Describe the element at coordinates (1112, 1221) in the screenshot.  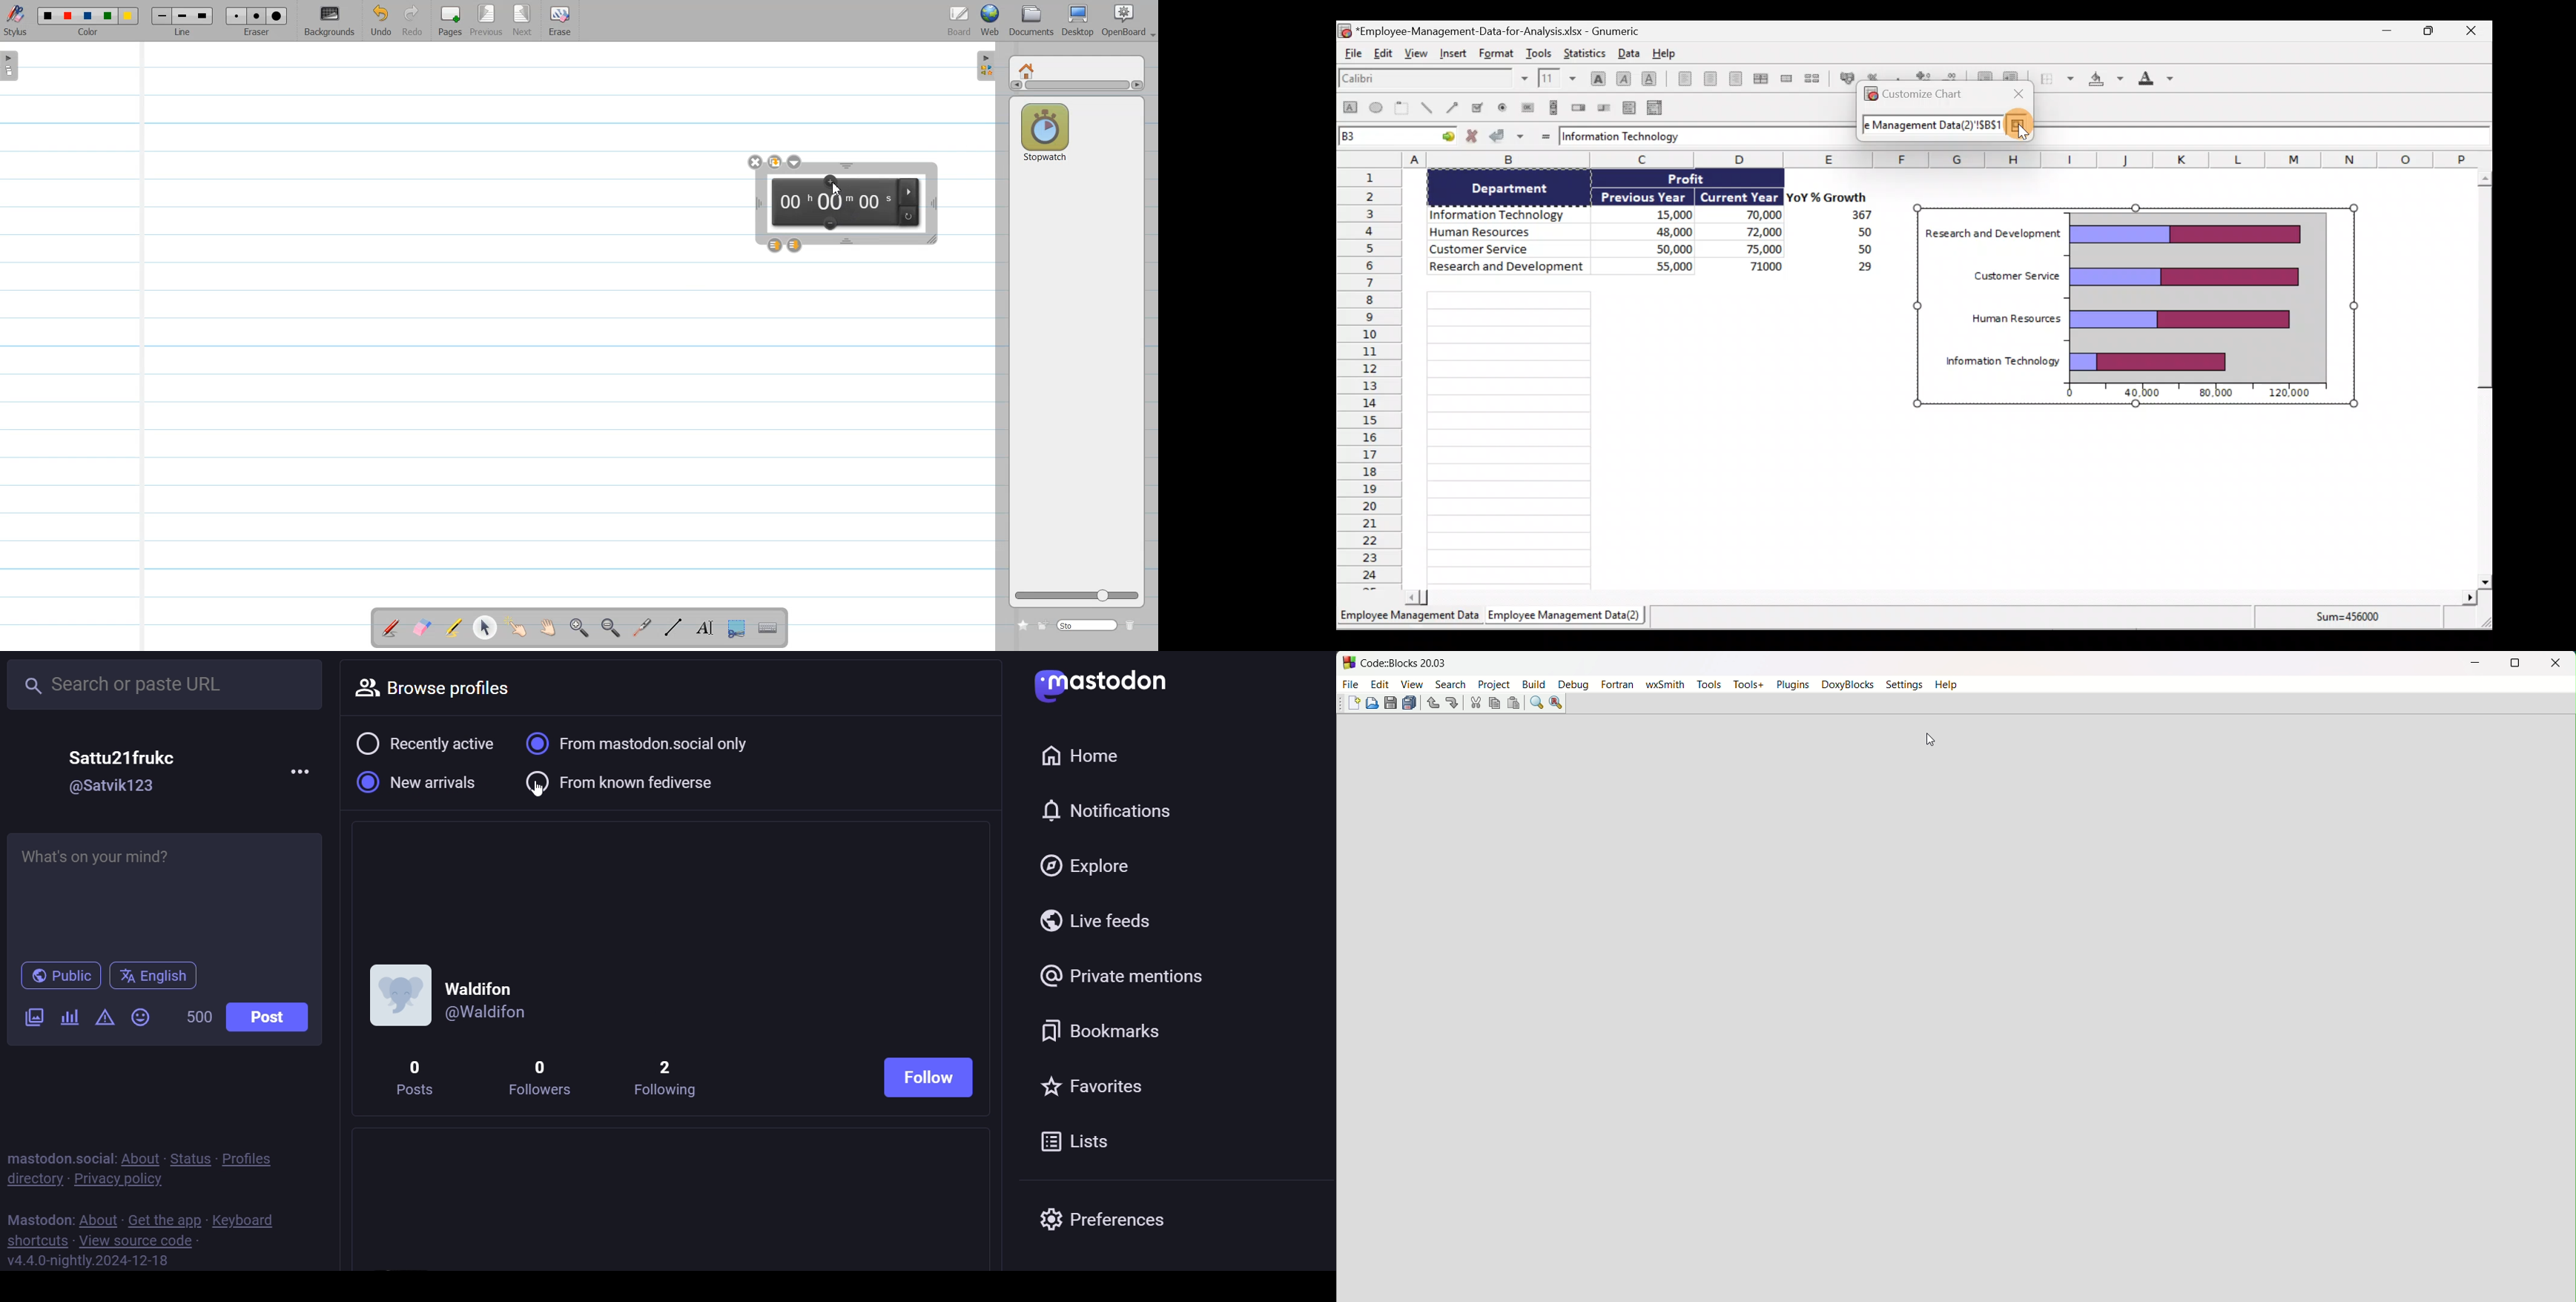
I see `preferences` at that location.